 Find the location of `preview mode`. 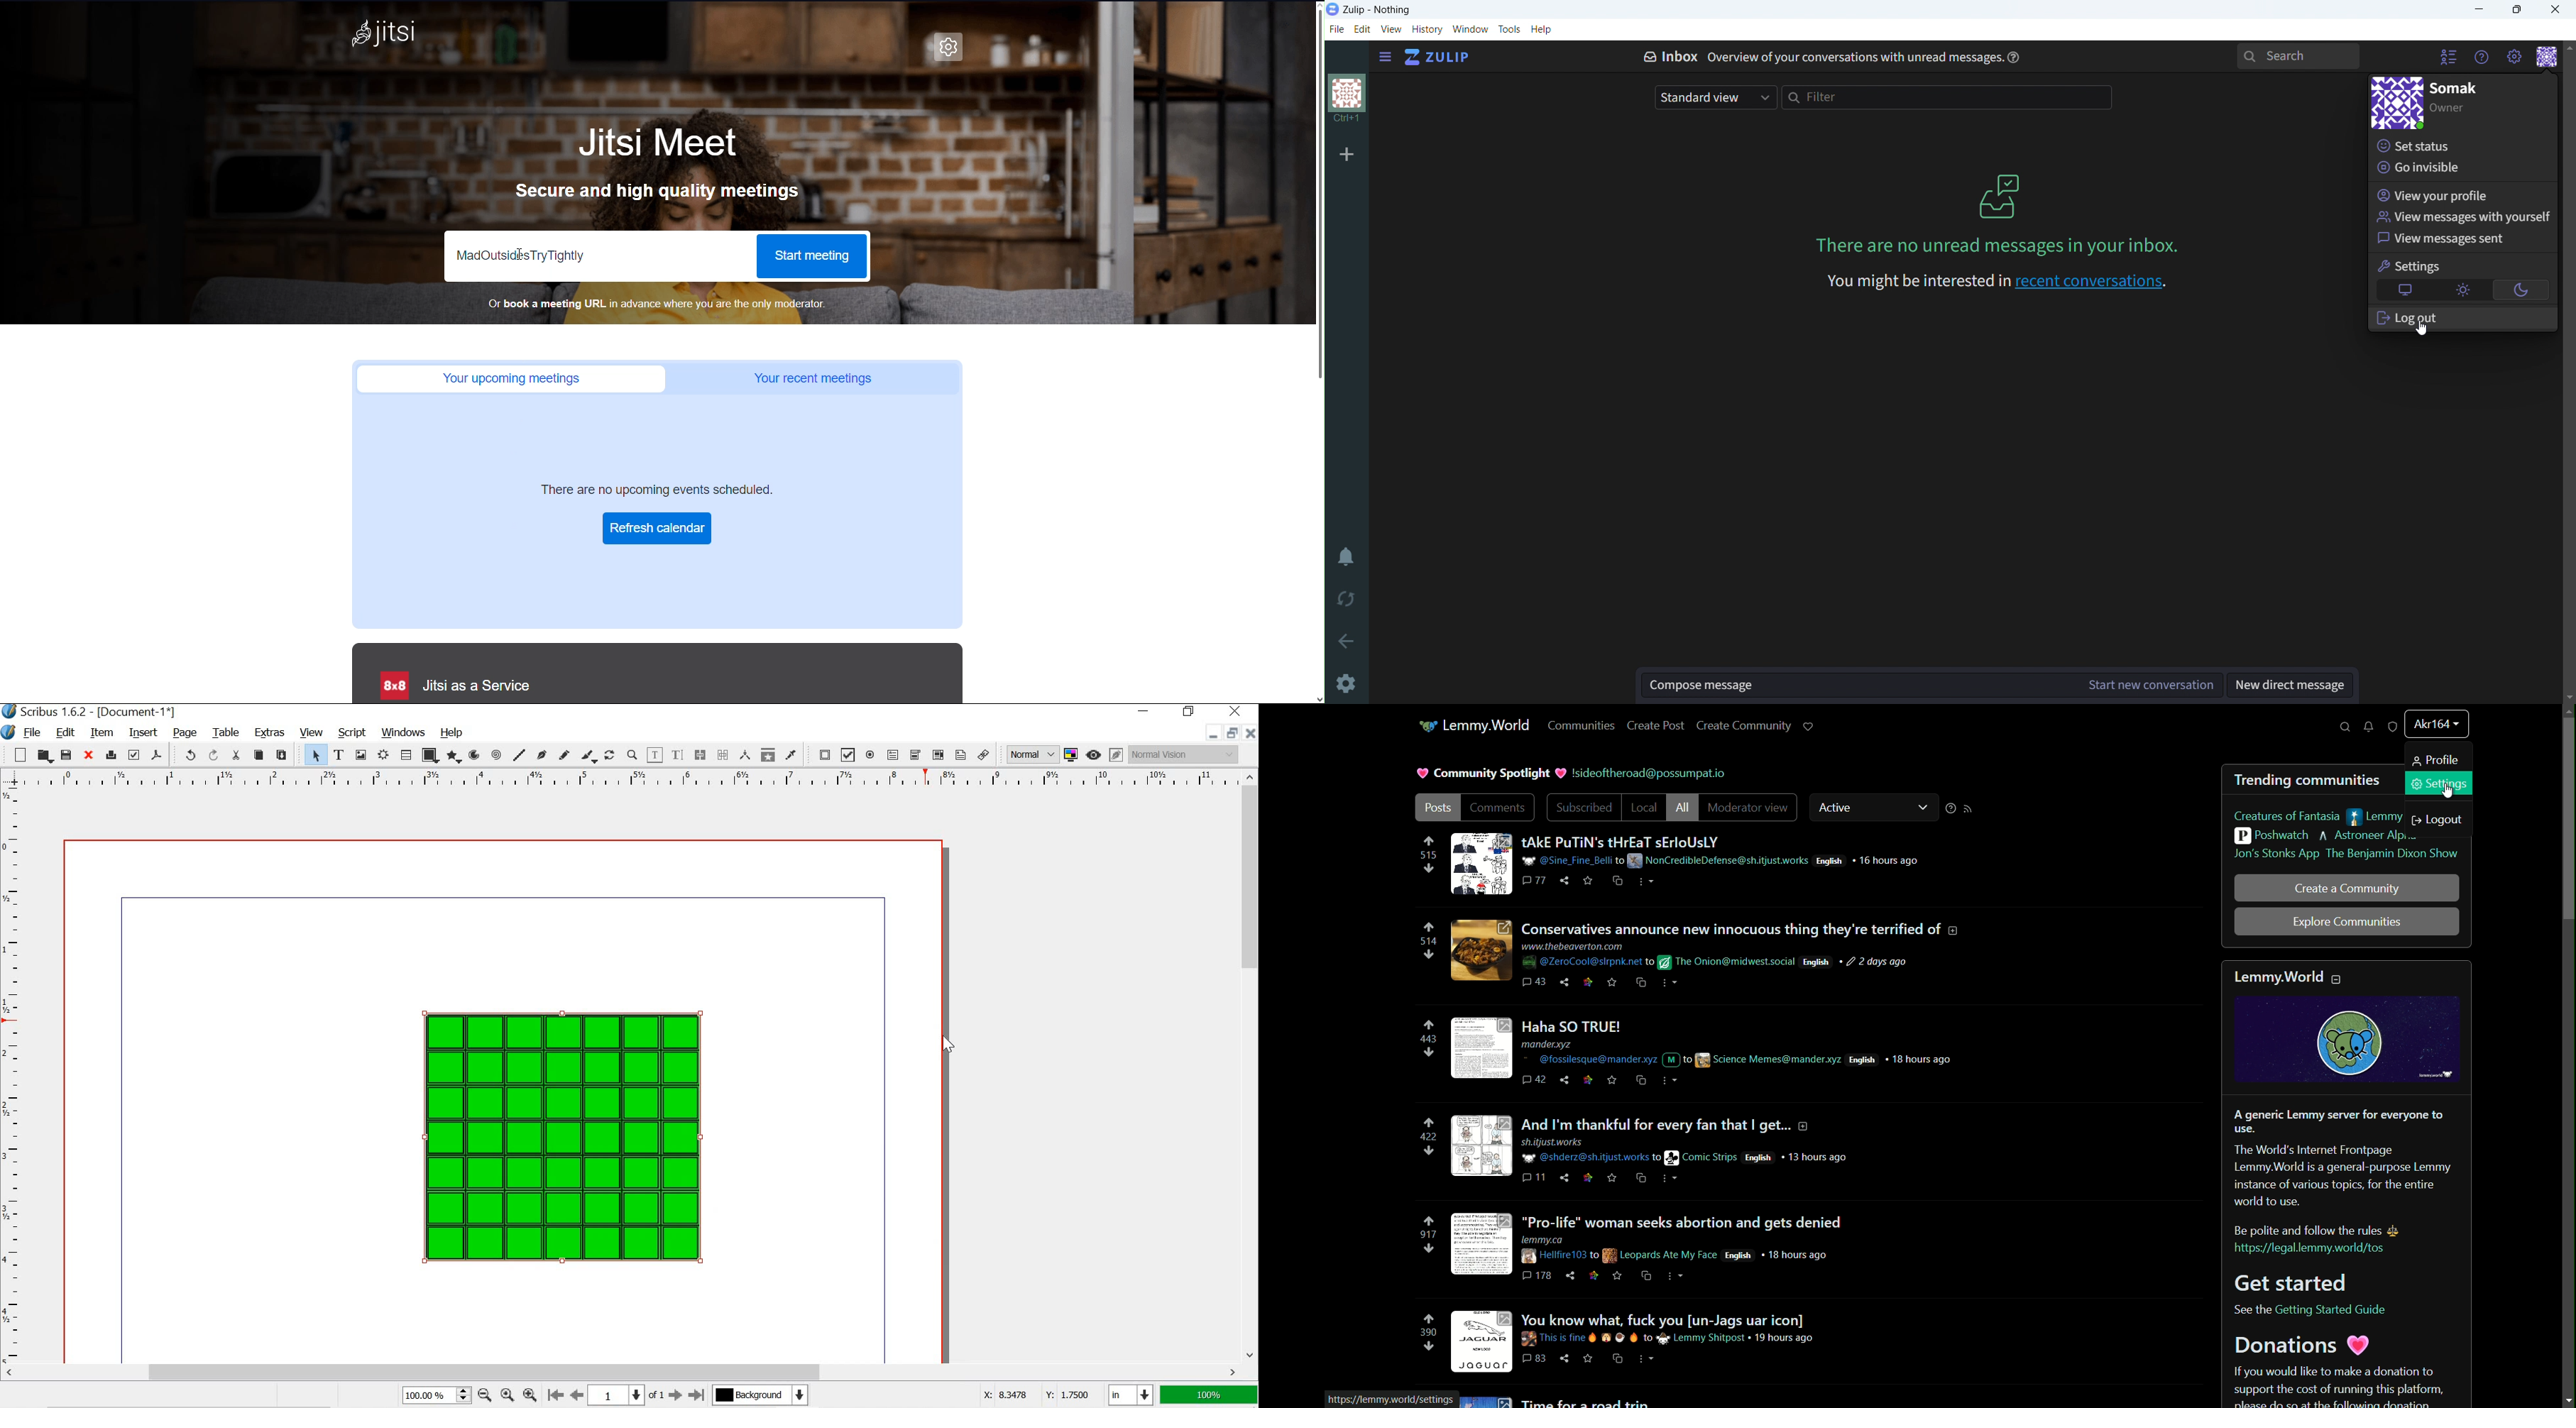

preview mode is located at coordinates (1094, 755).